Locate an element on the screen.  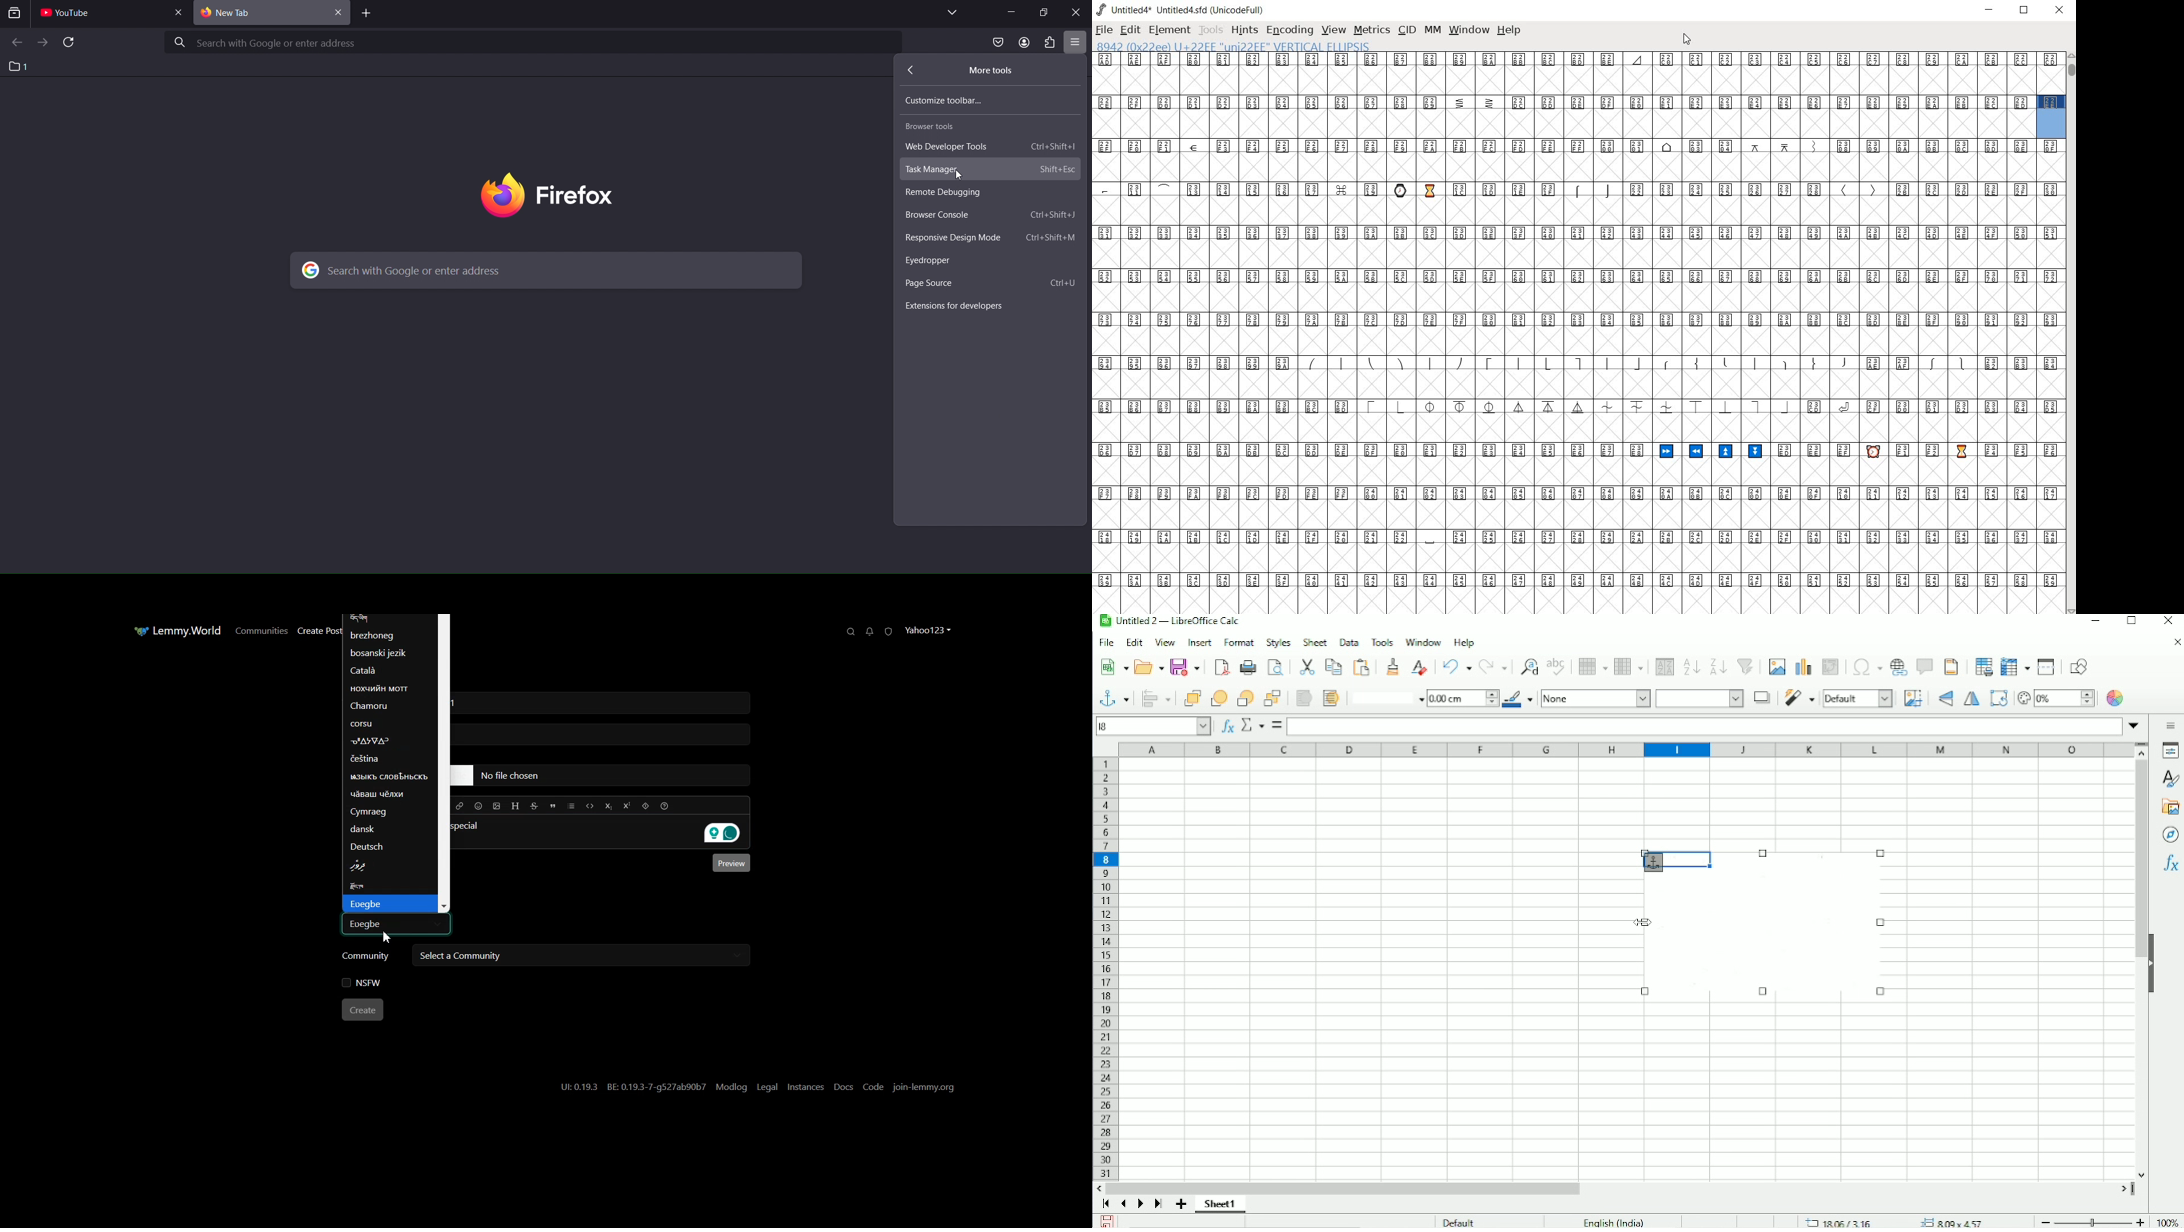
Tools is located at coordinates (1381, 641).